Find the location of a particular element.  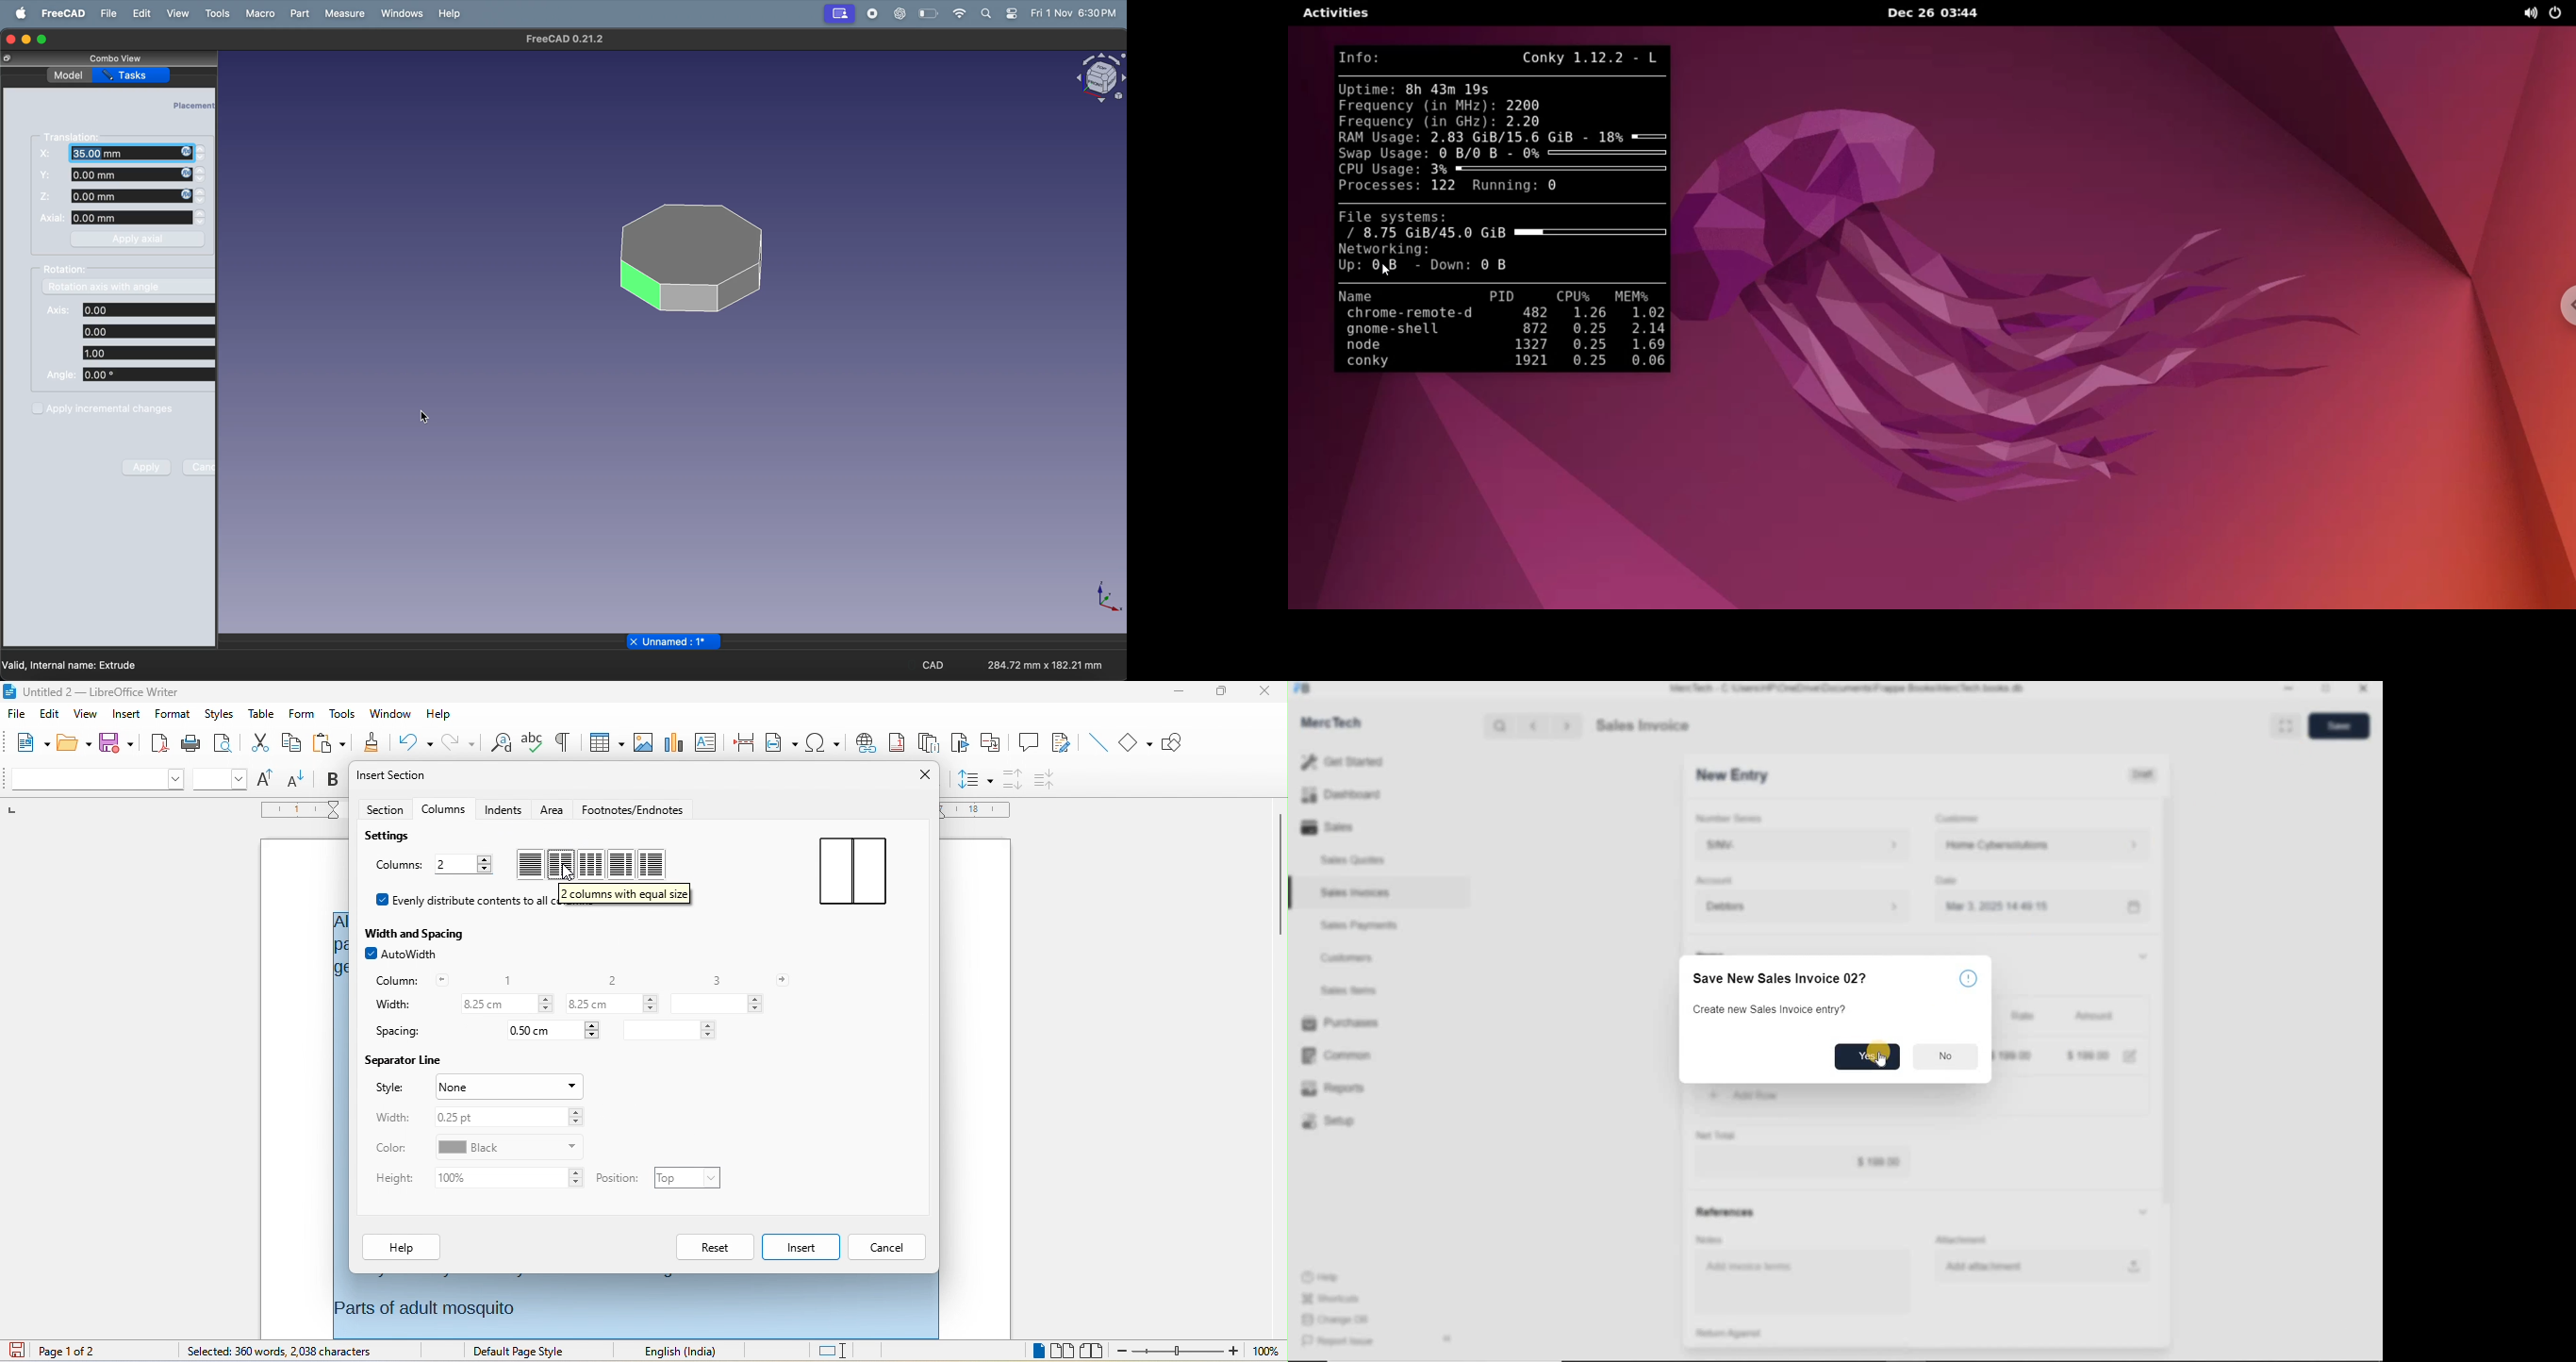

Date is located at coordinates (1953, 881).